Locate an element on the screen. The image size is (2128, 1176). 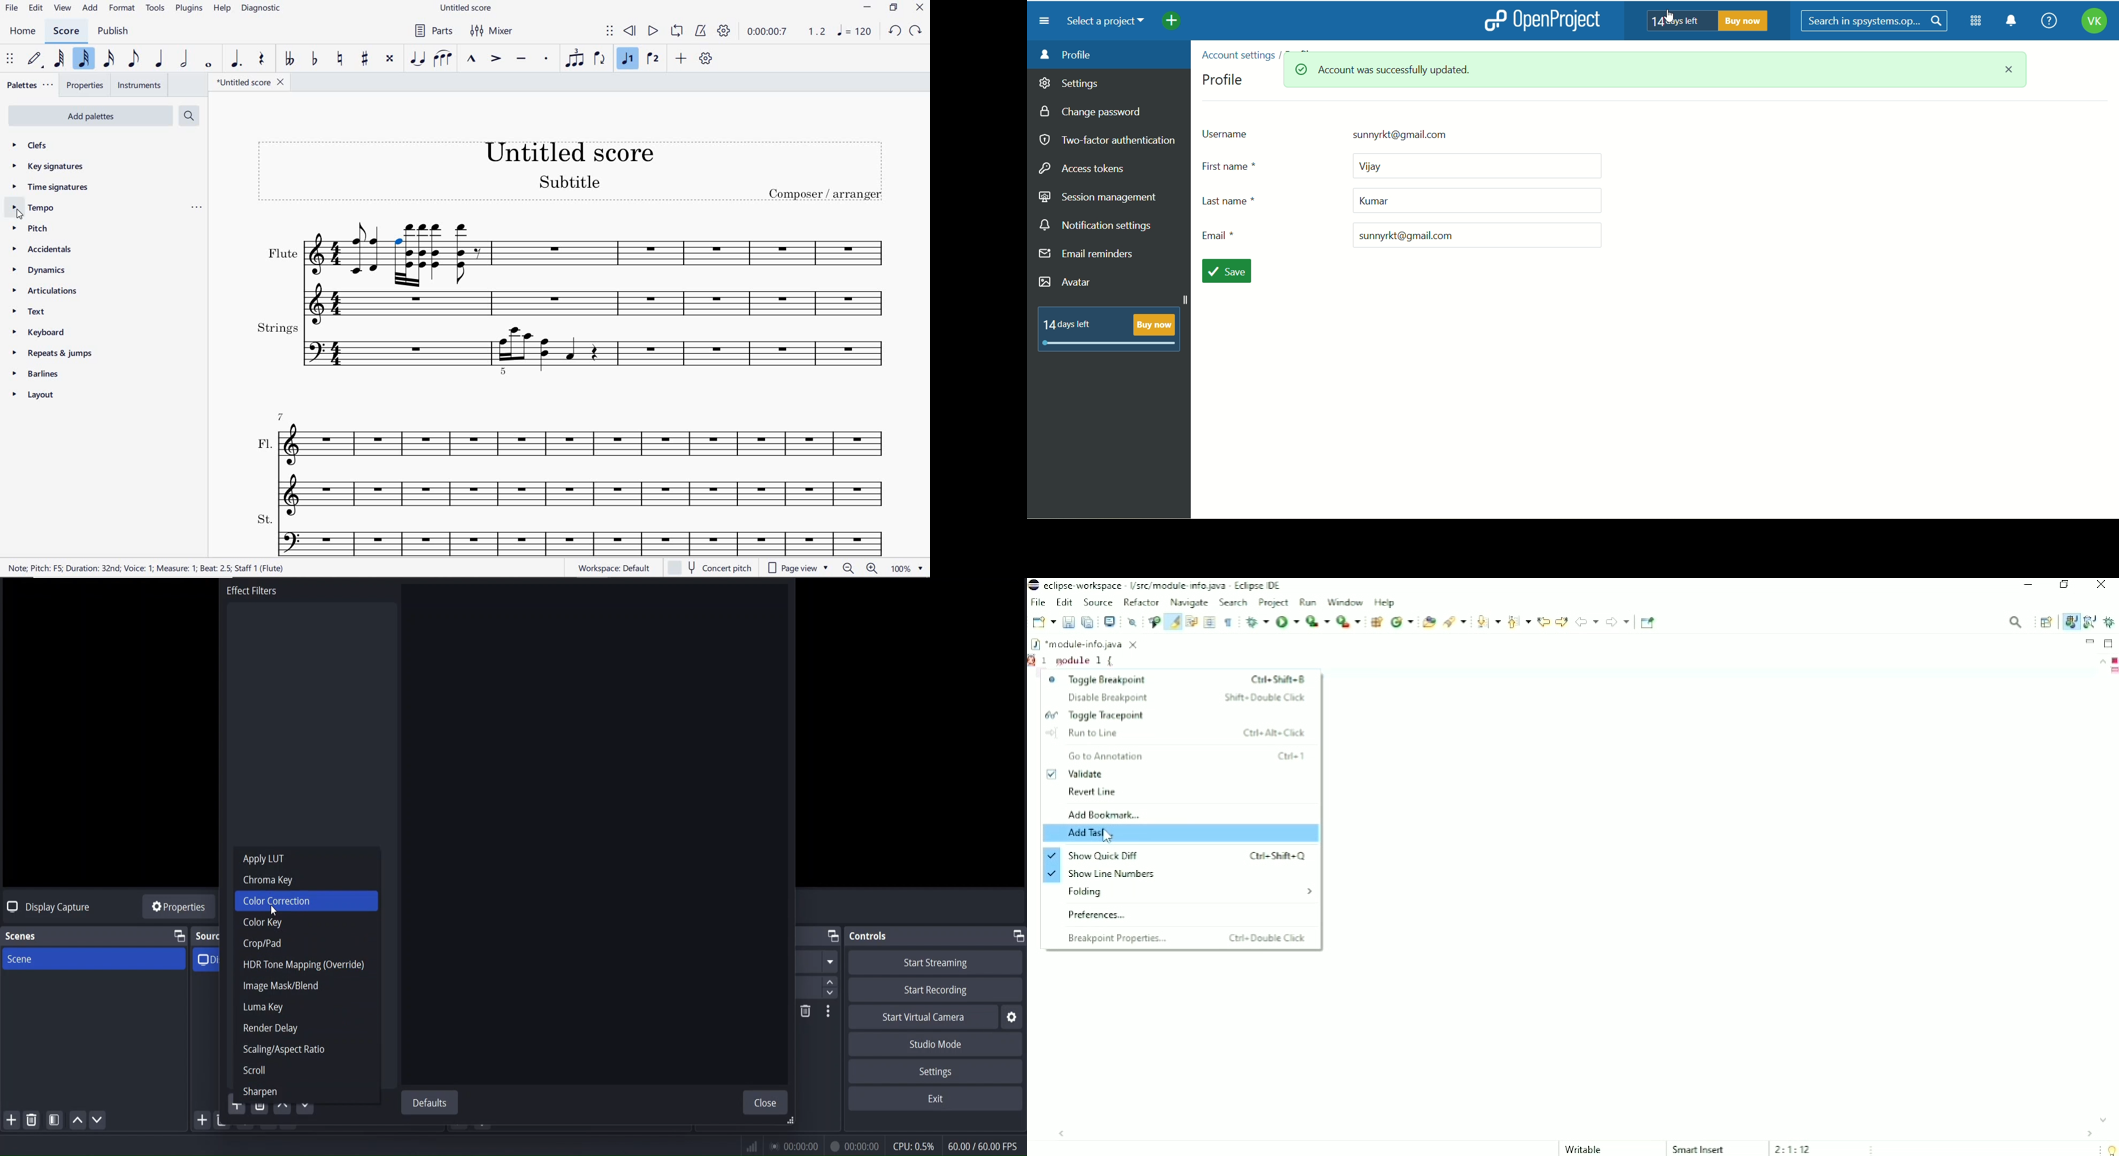
strings is located at coordinates (581, 350).